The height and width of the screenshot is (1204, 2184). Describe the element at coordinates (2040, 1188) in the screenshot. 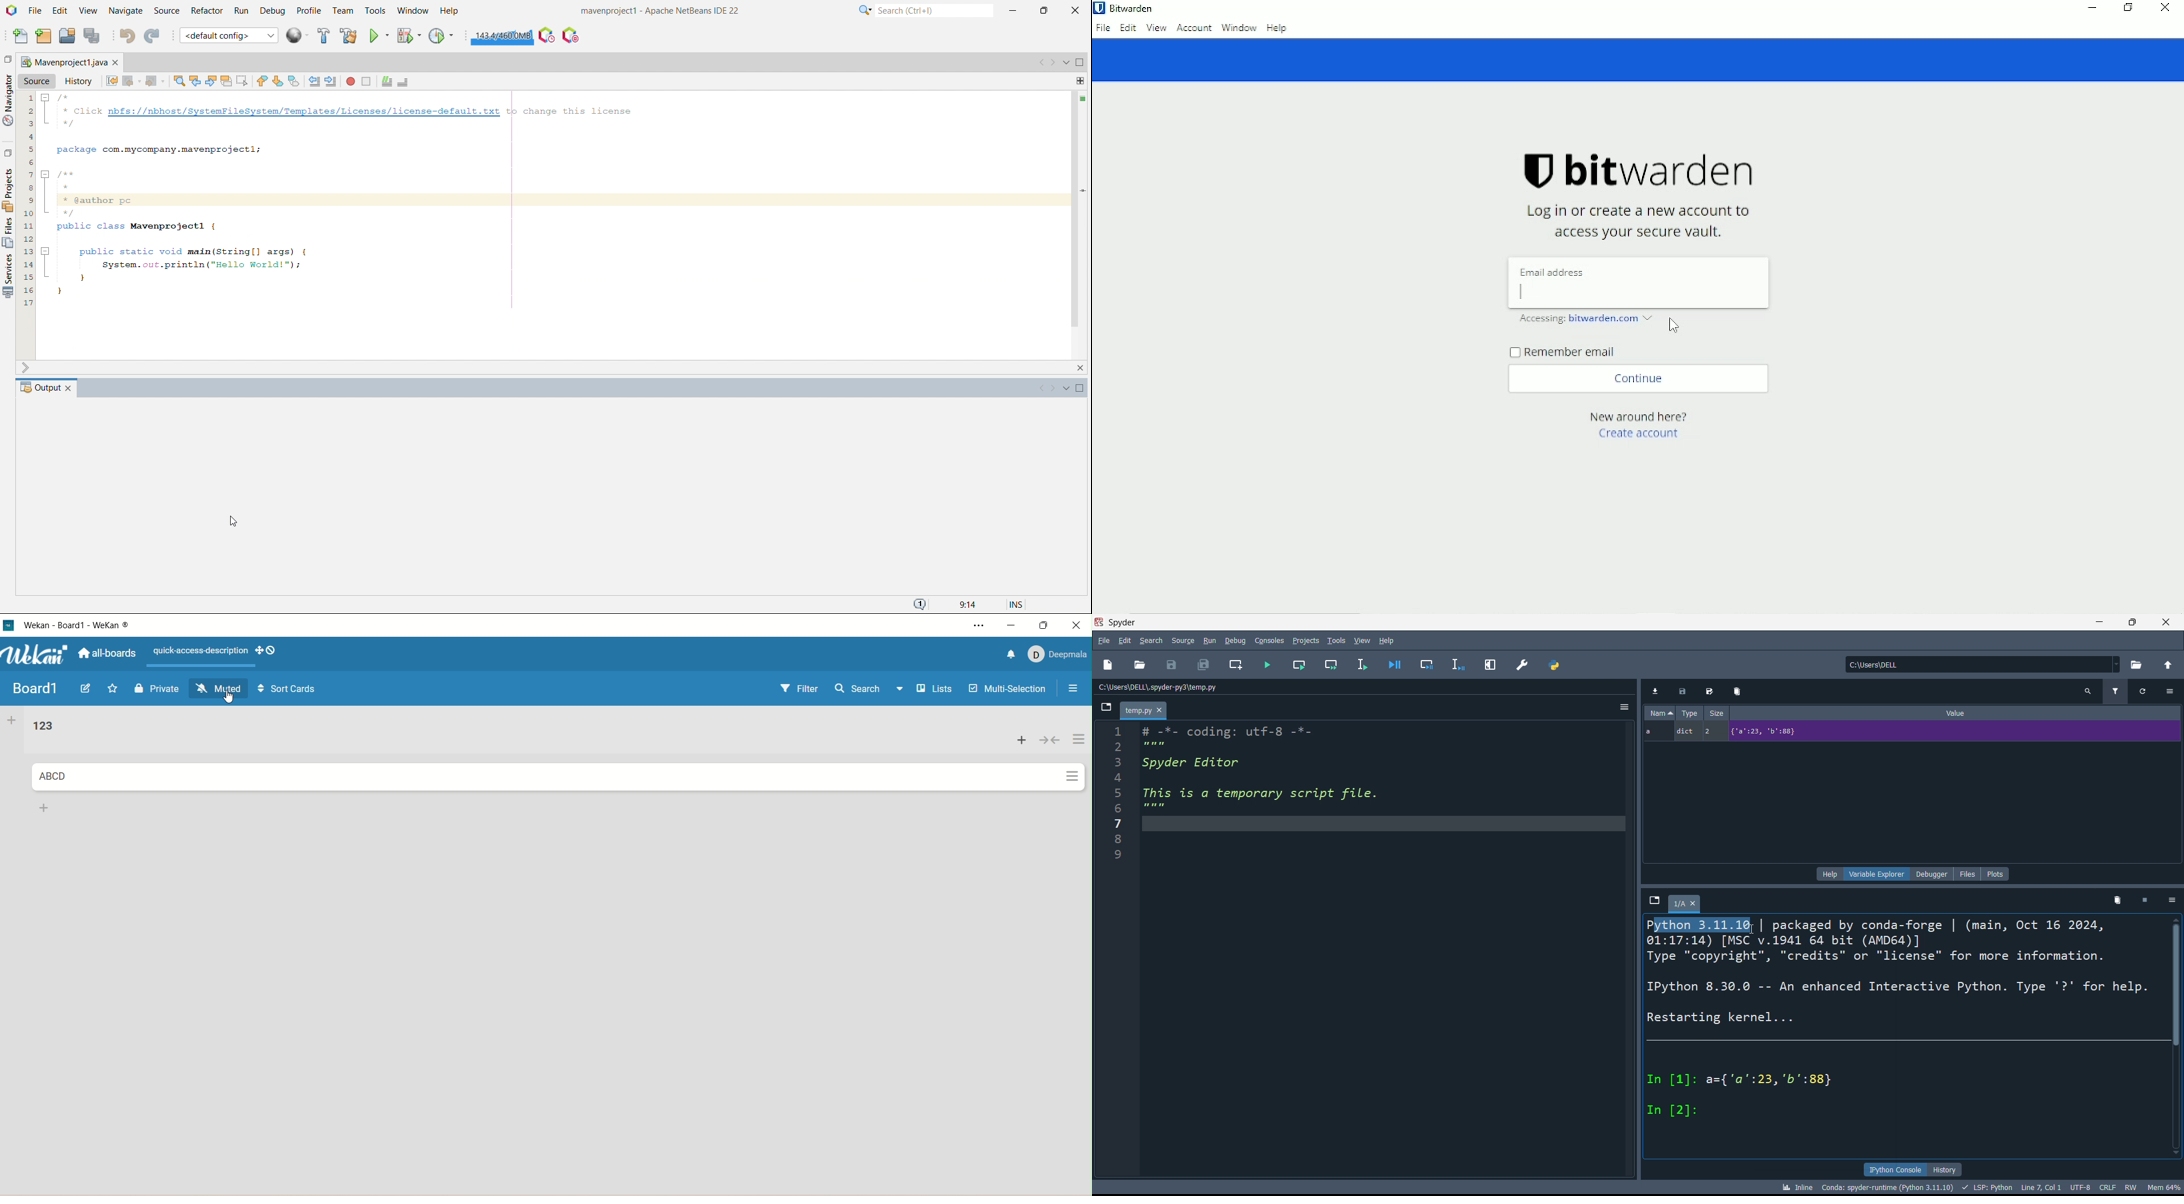

I see `LINE 7, COL 1` at that location.